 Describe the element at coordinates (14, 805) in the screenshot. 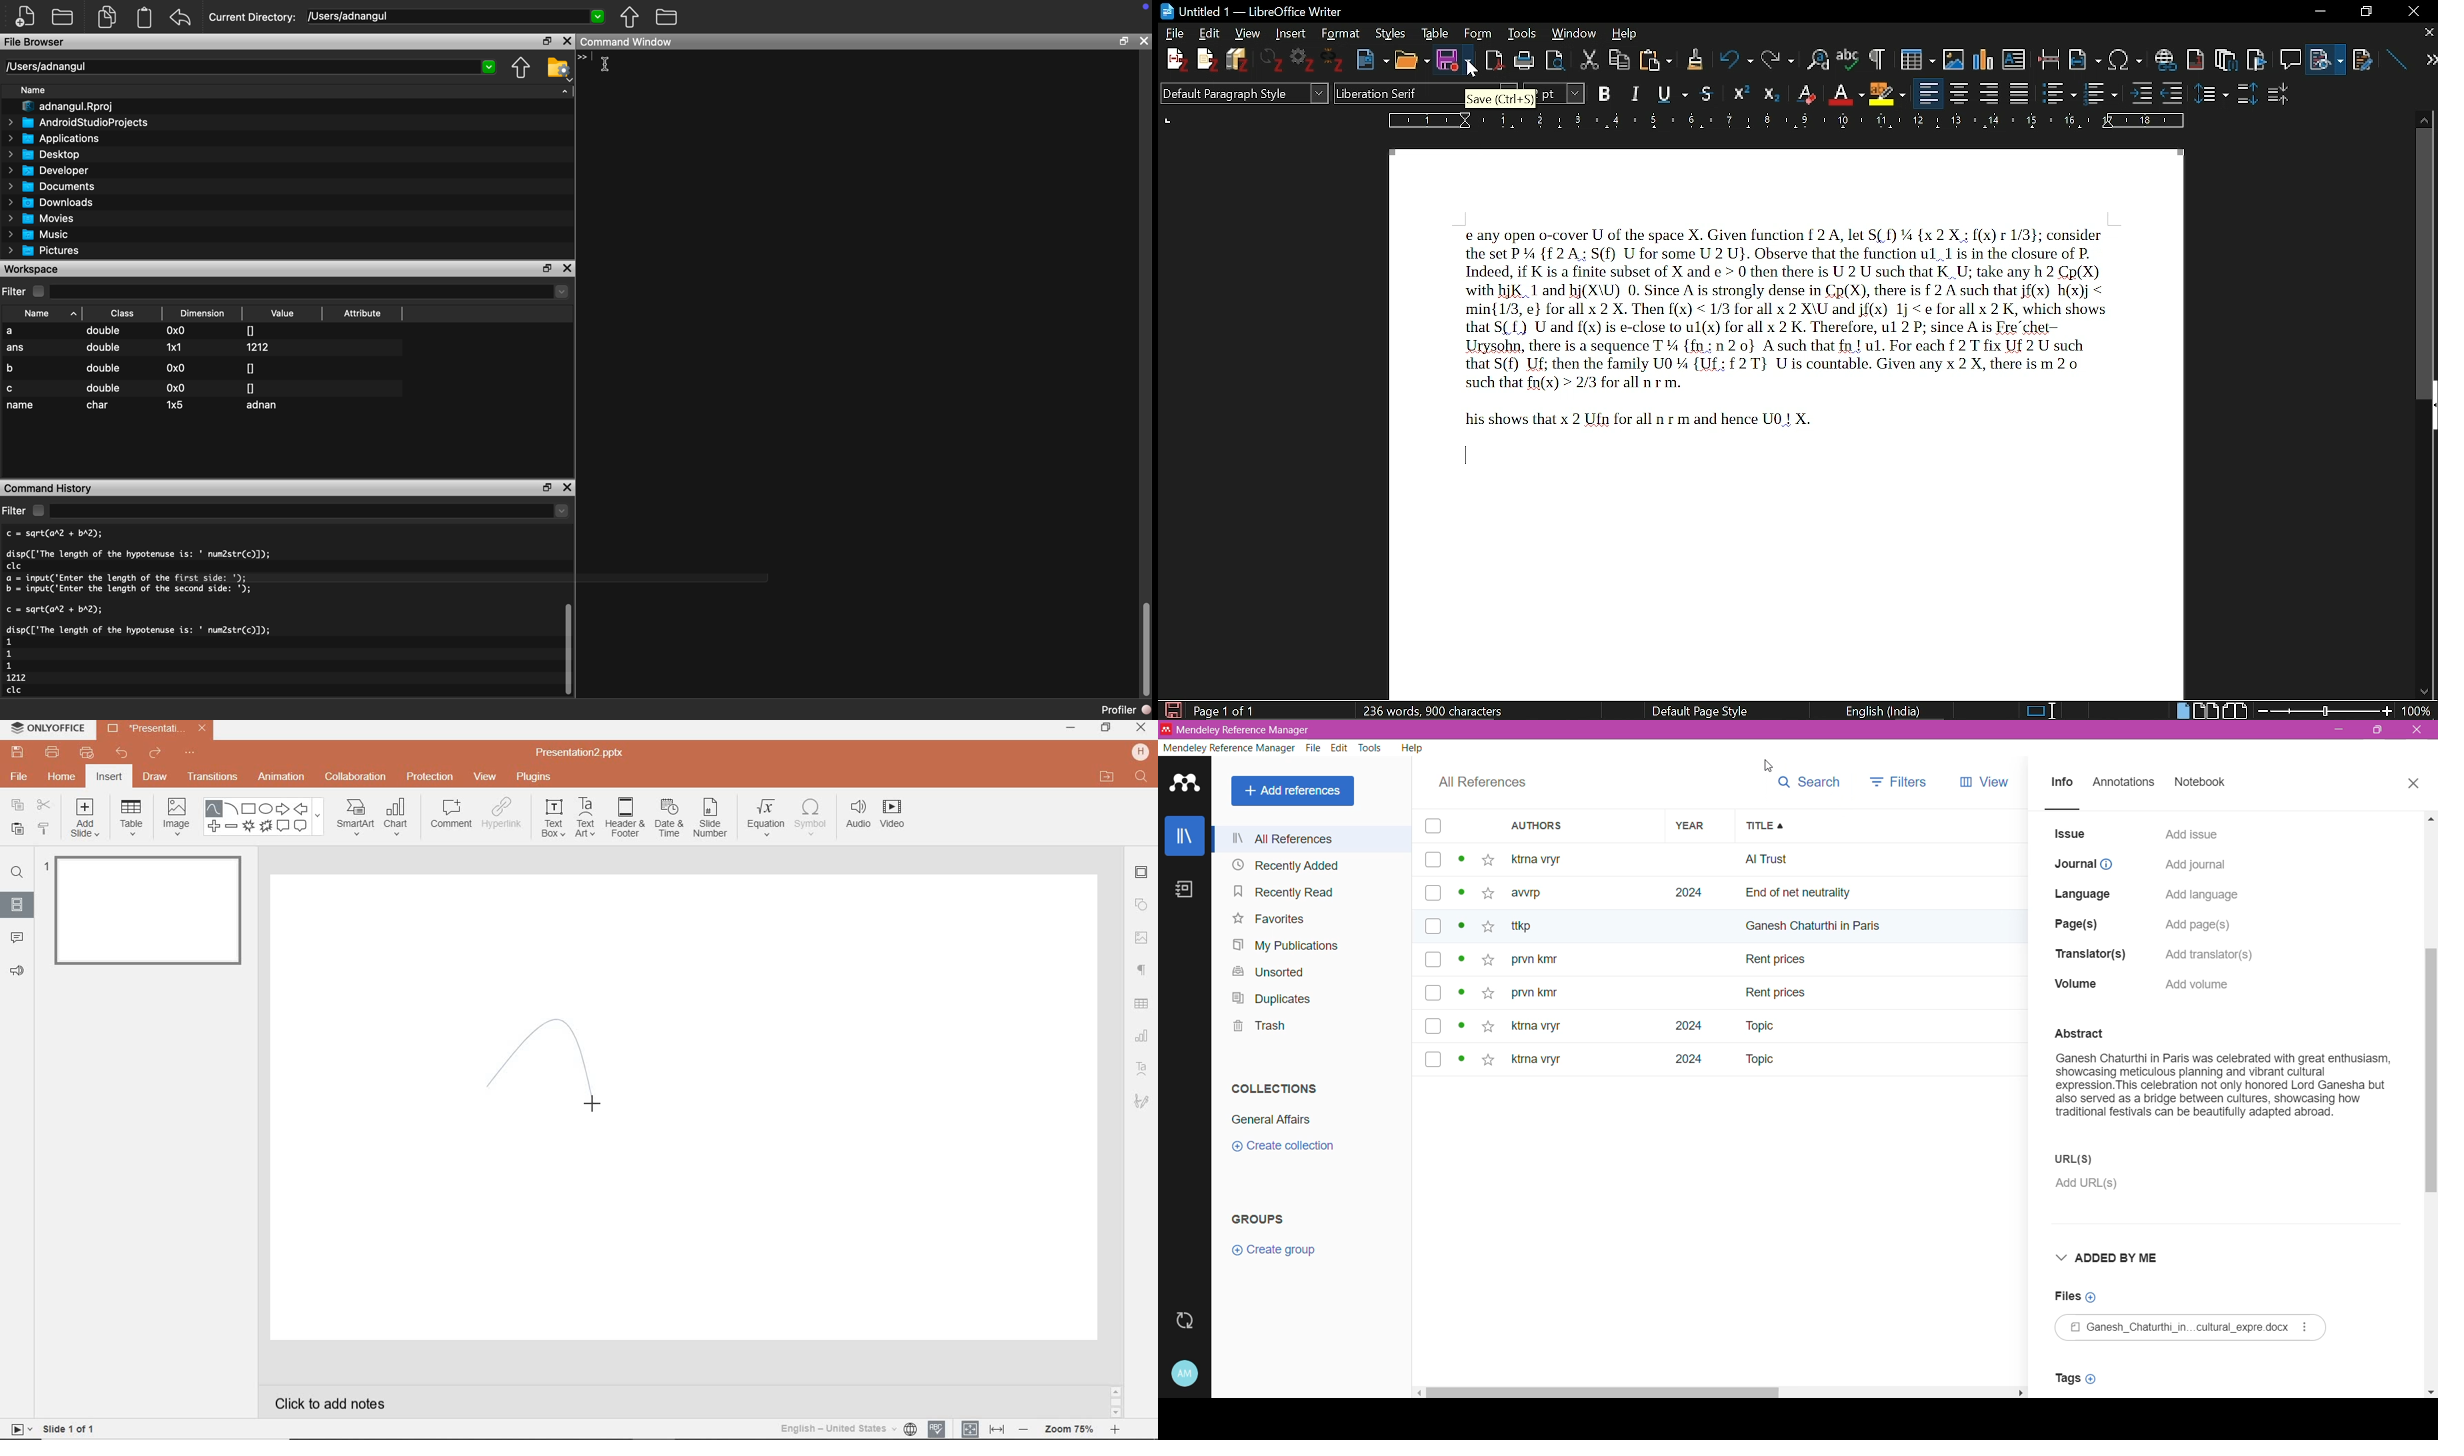

I see `COPY` at that location.